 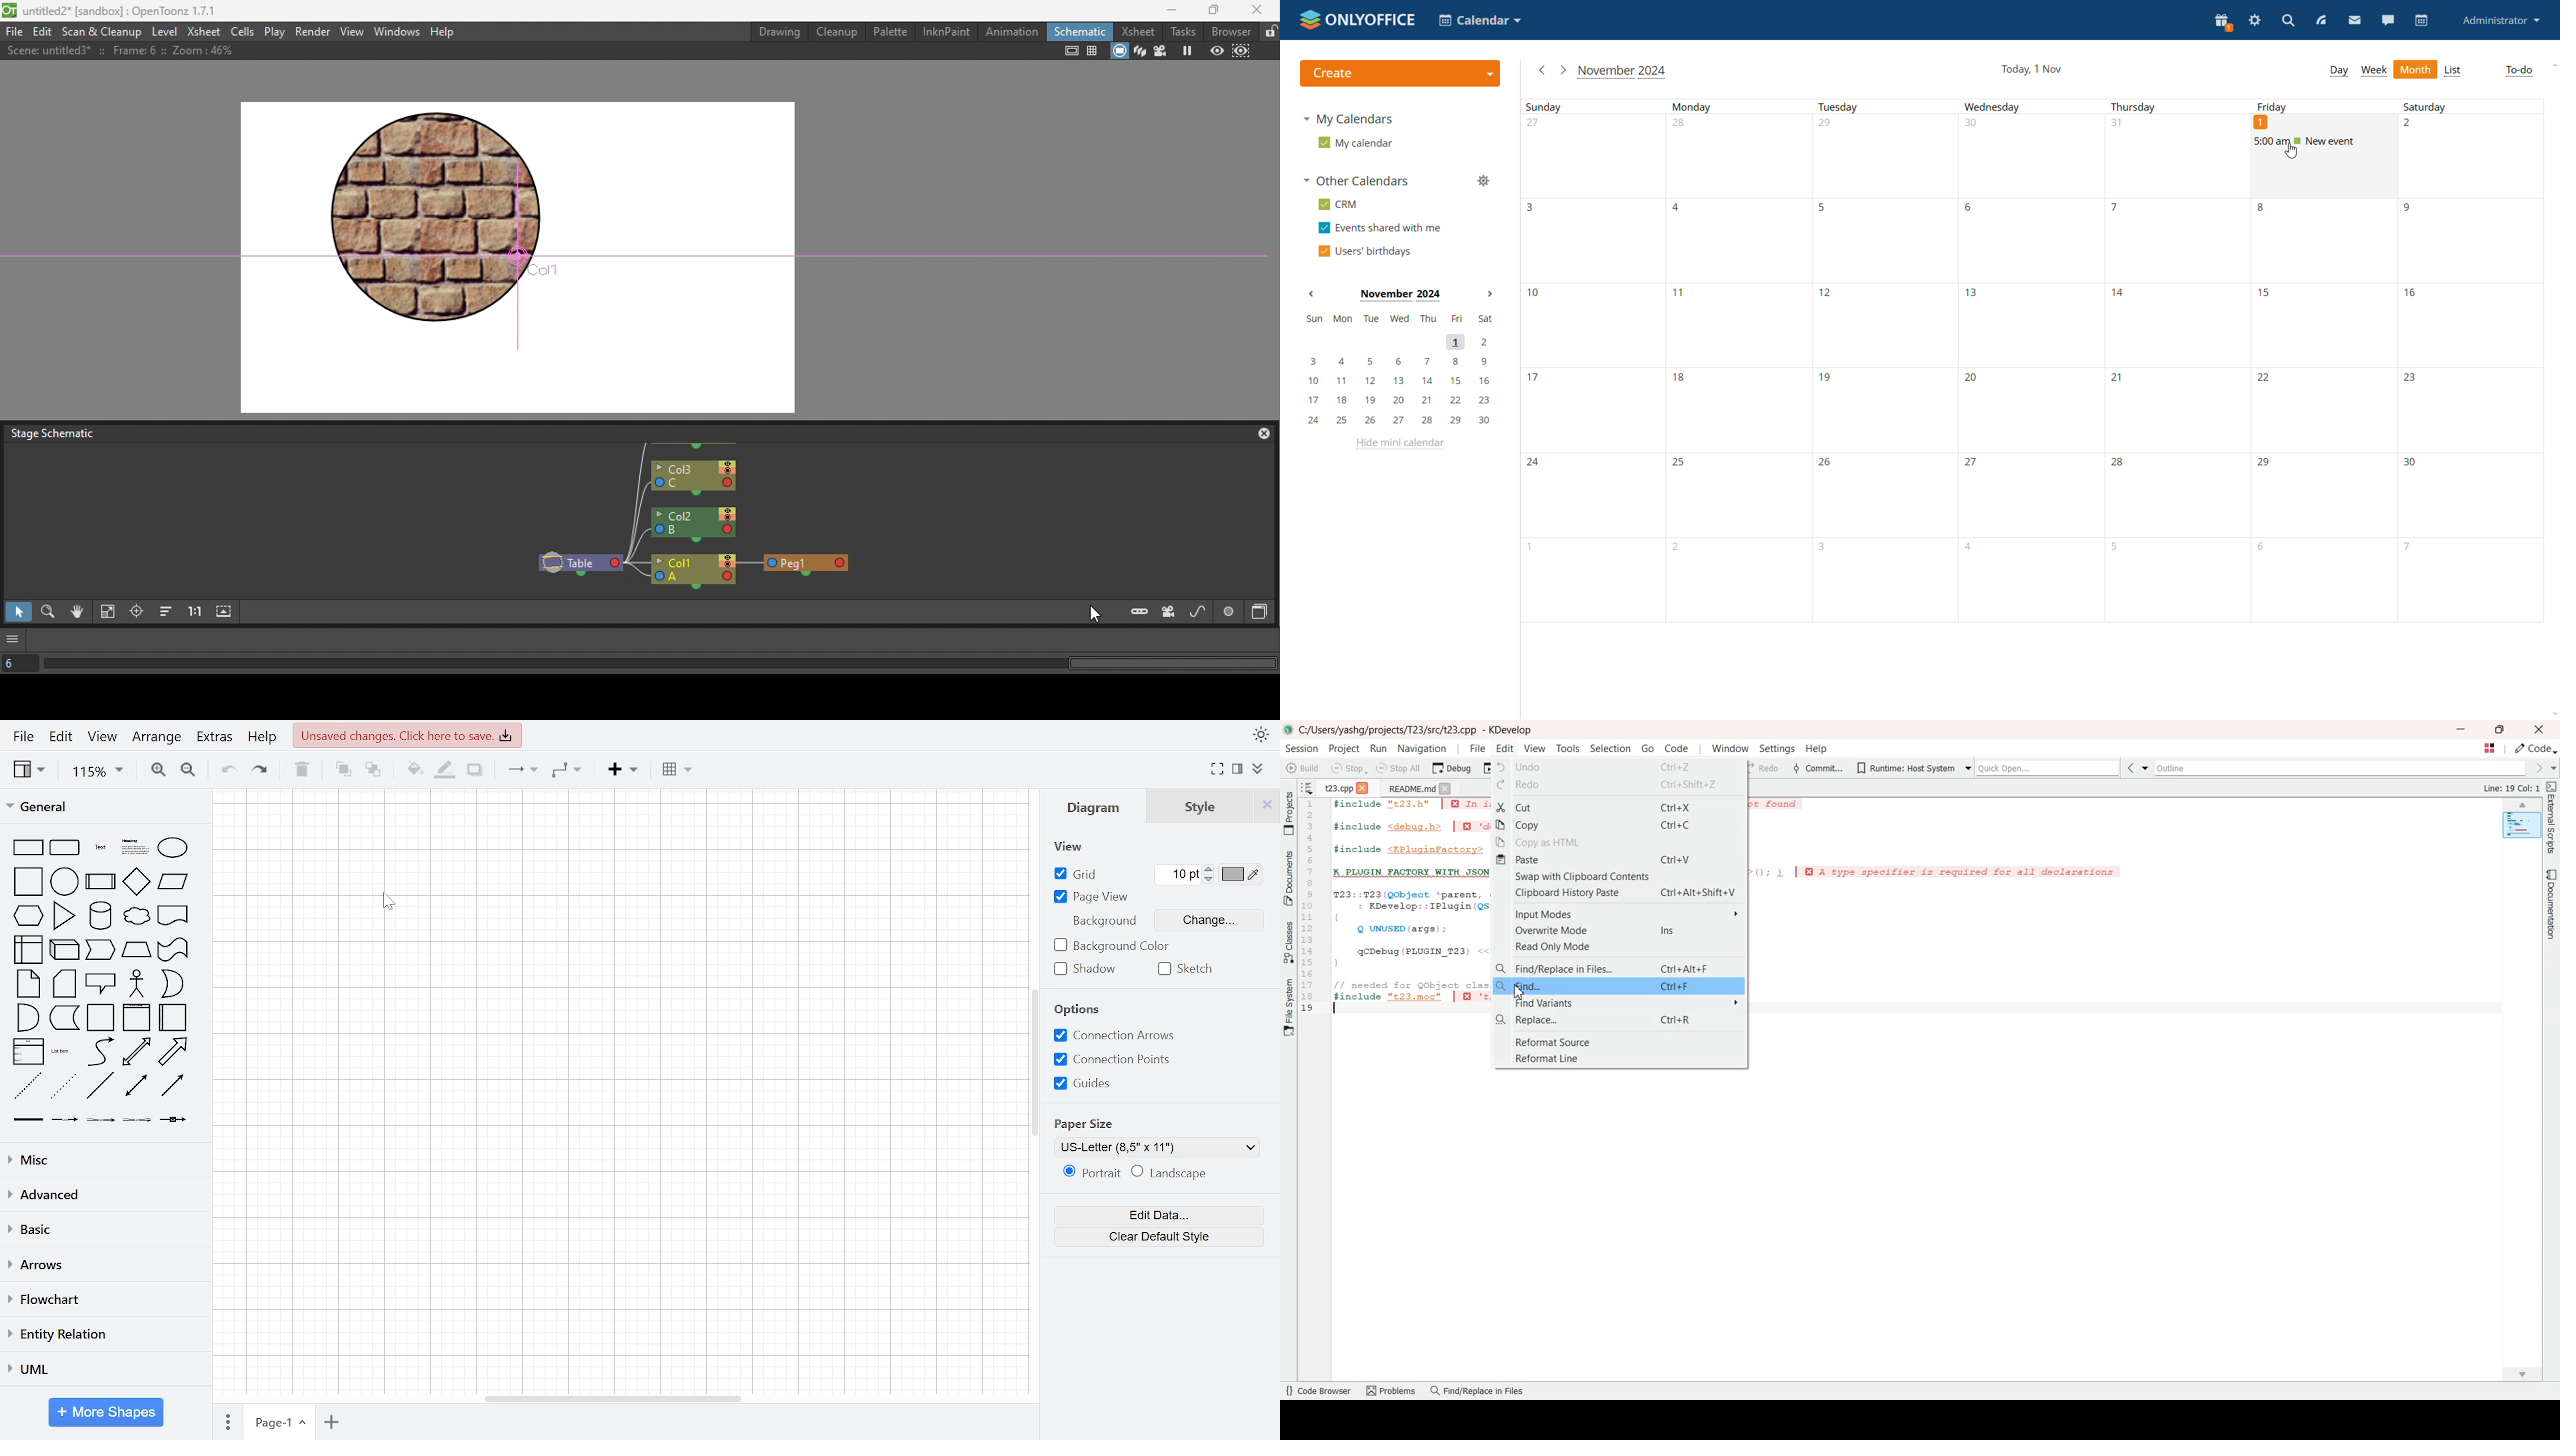 What do you see at coordinates (1392, 1391) in the screenshot?
I see `Problems` at bounding box center [1392, 1391].